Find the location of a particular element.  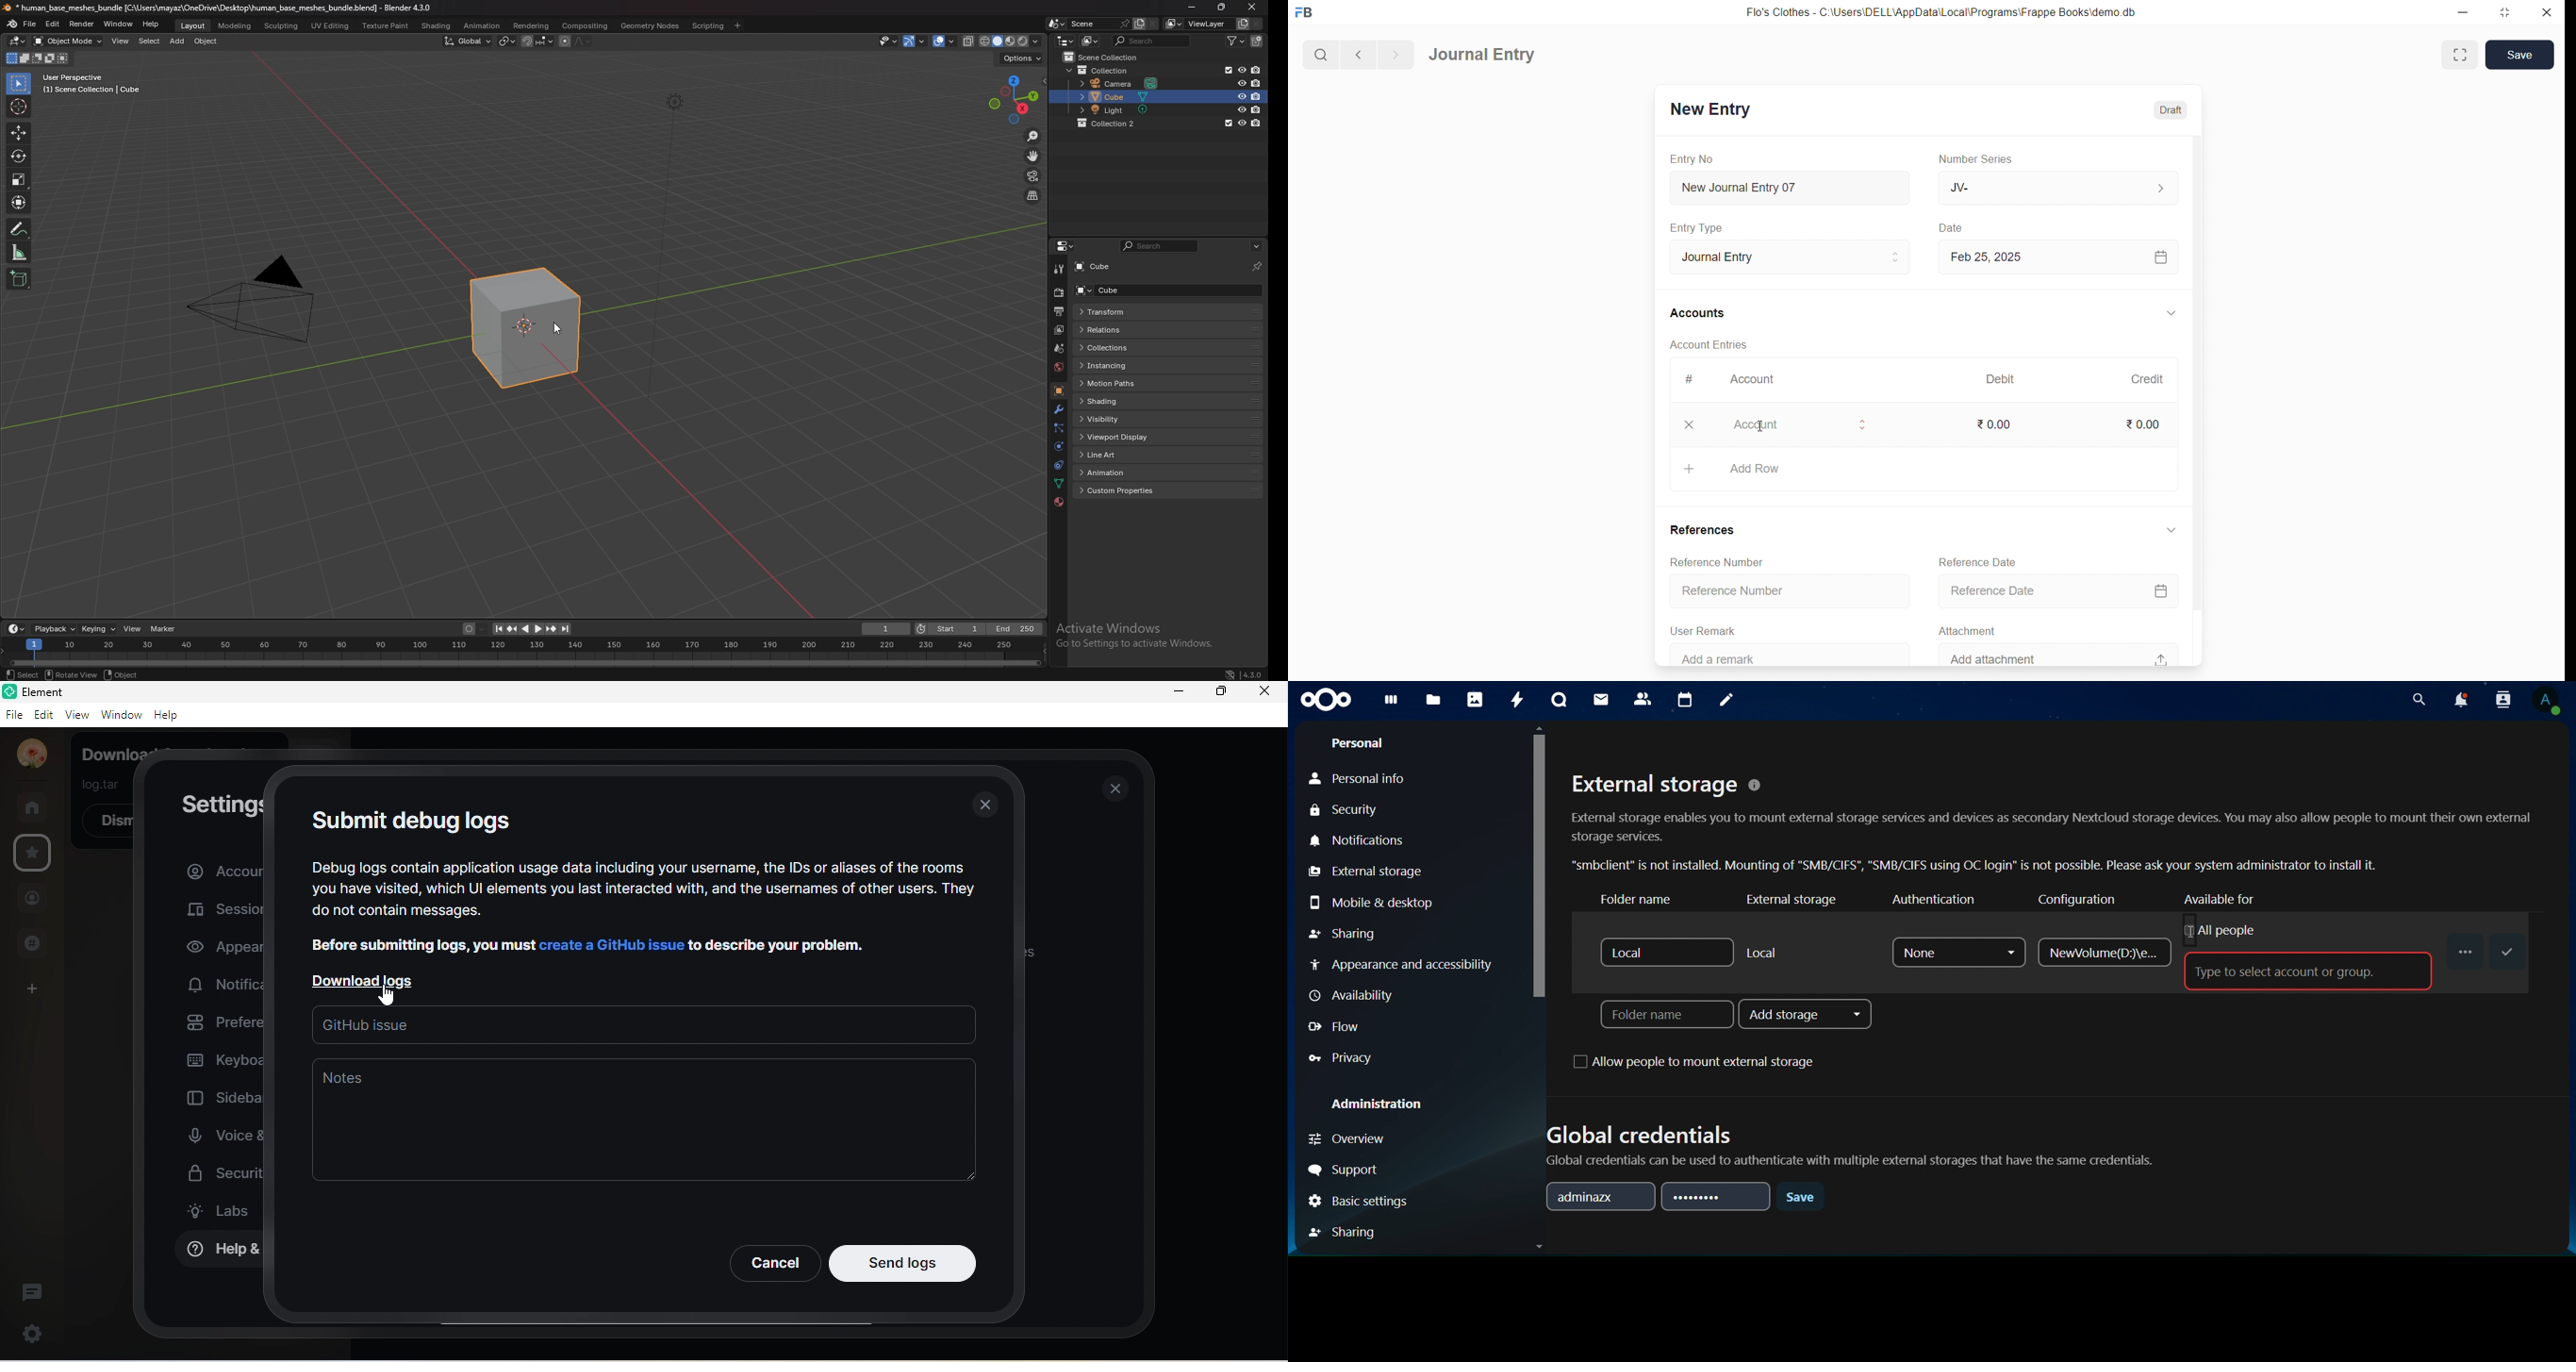

Save is located at coordinates (2521, 55).